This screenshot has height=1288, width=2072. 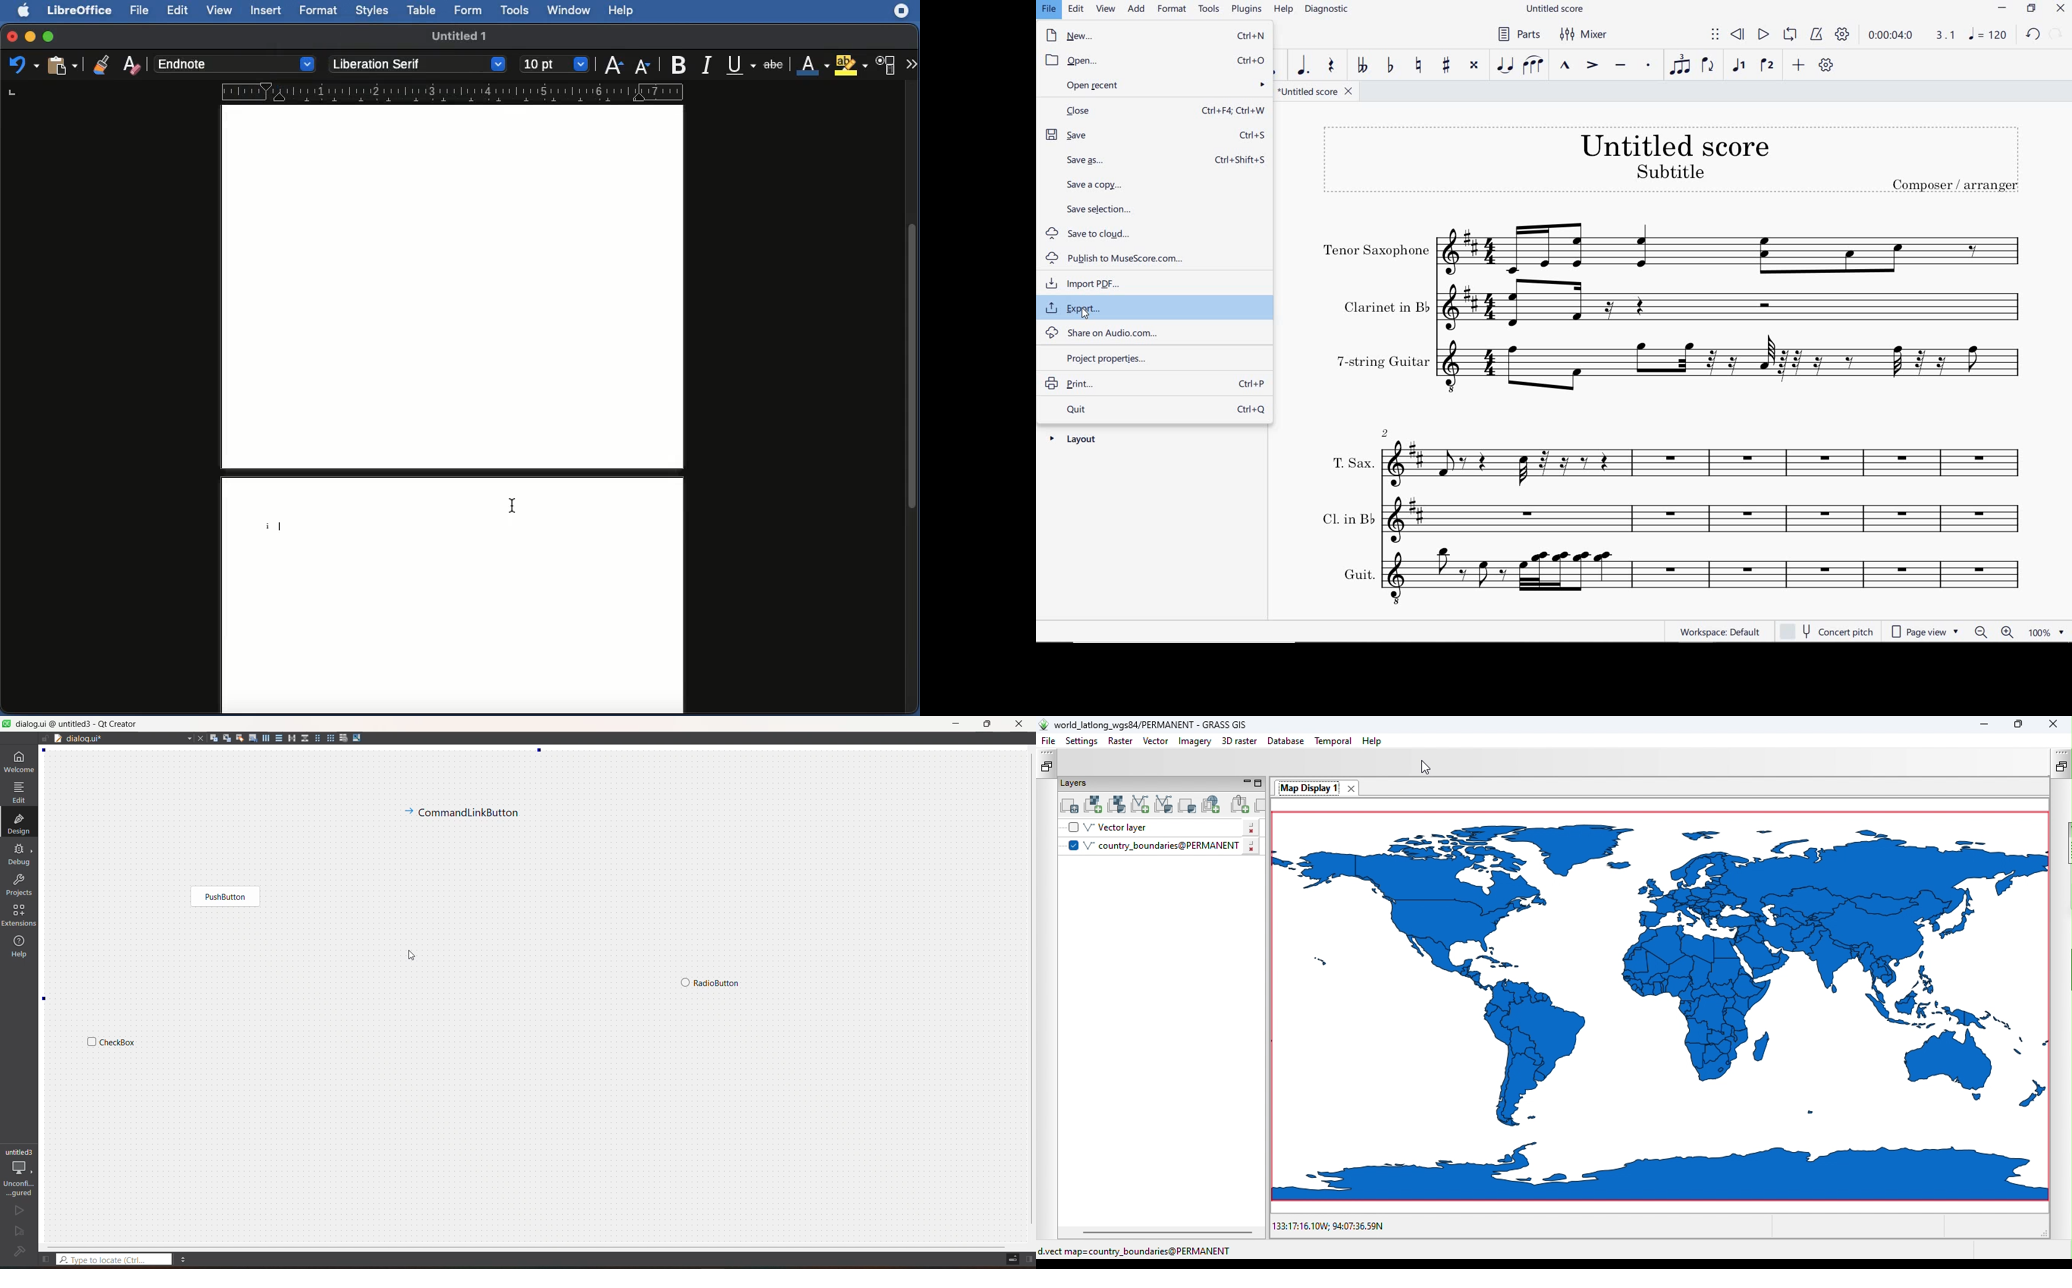 I want to click on projects, so click(x=19, y=884).